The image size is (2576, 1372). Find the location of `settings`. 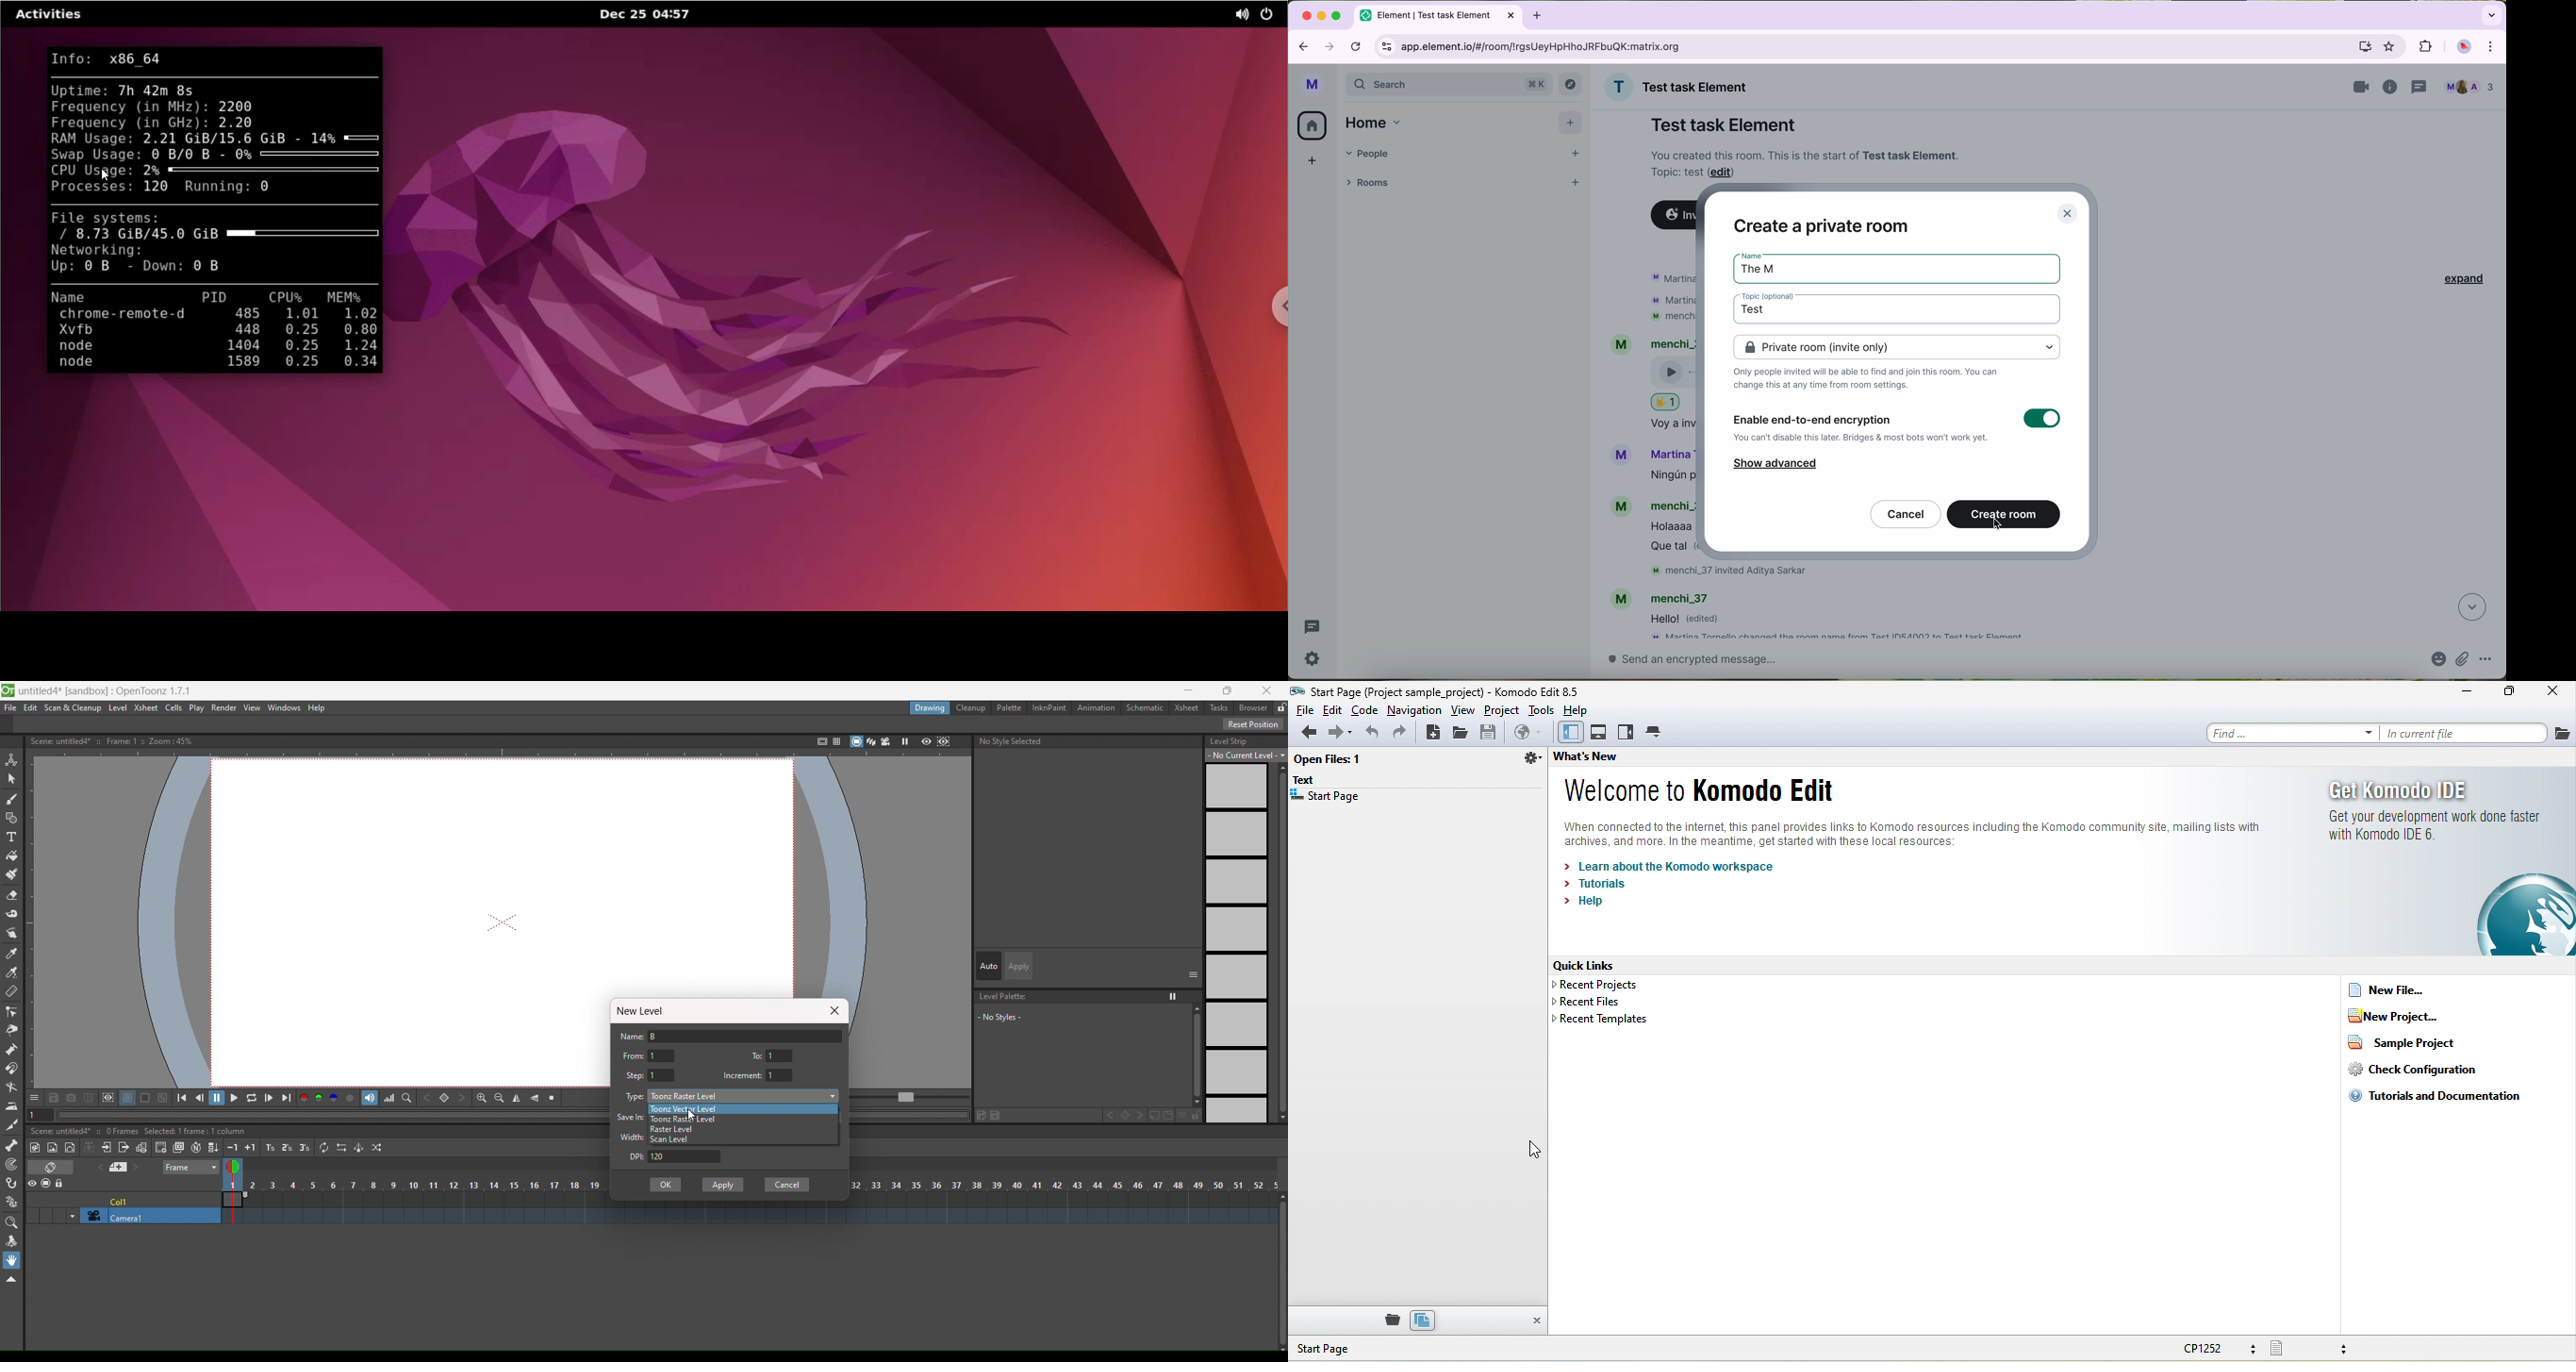

settings is located at coordinates (1316, 659).